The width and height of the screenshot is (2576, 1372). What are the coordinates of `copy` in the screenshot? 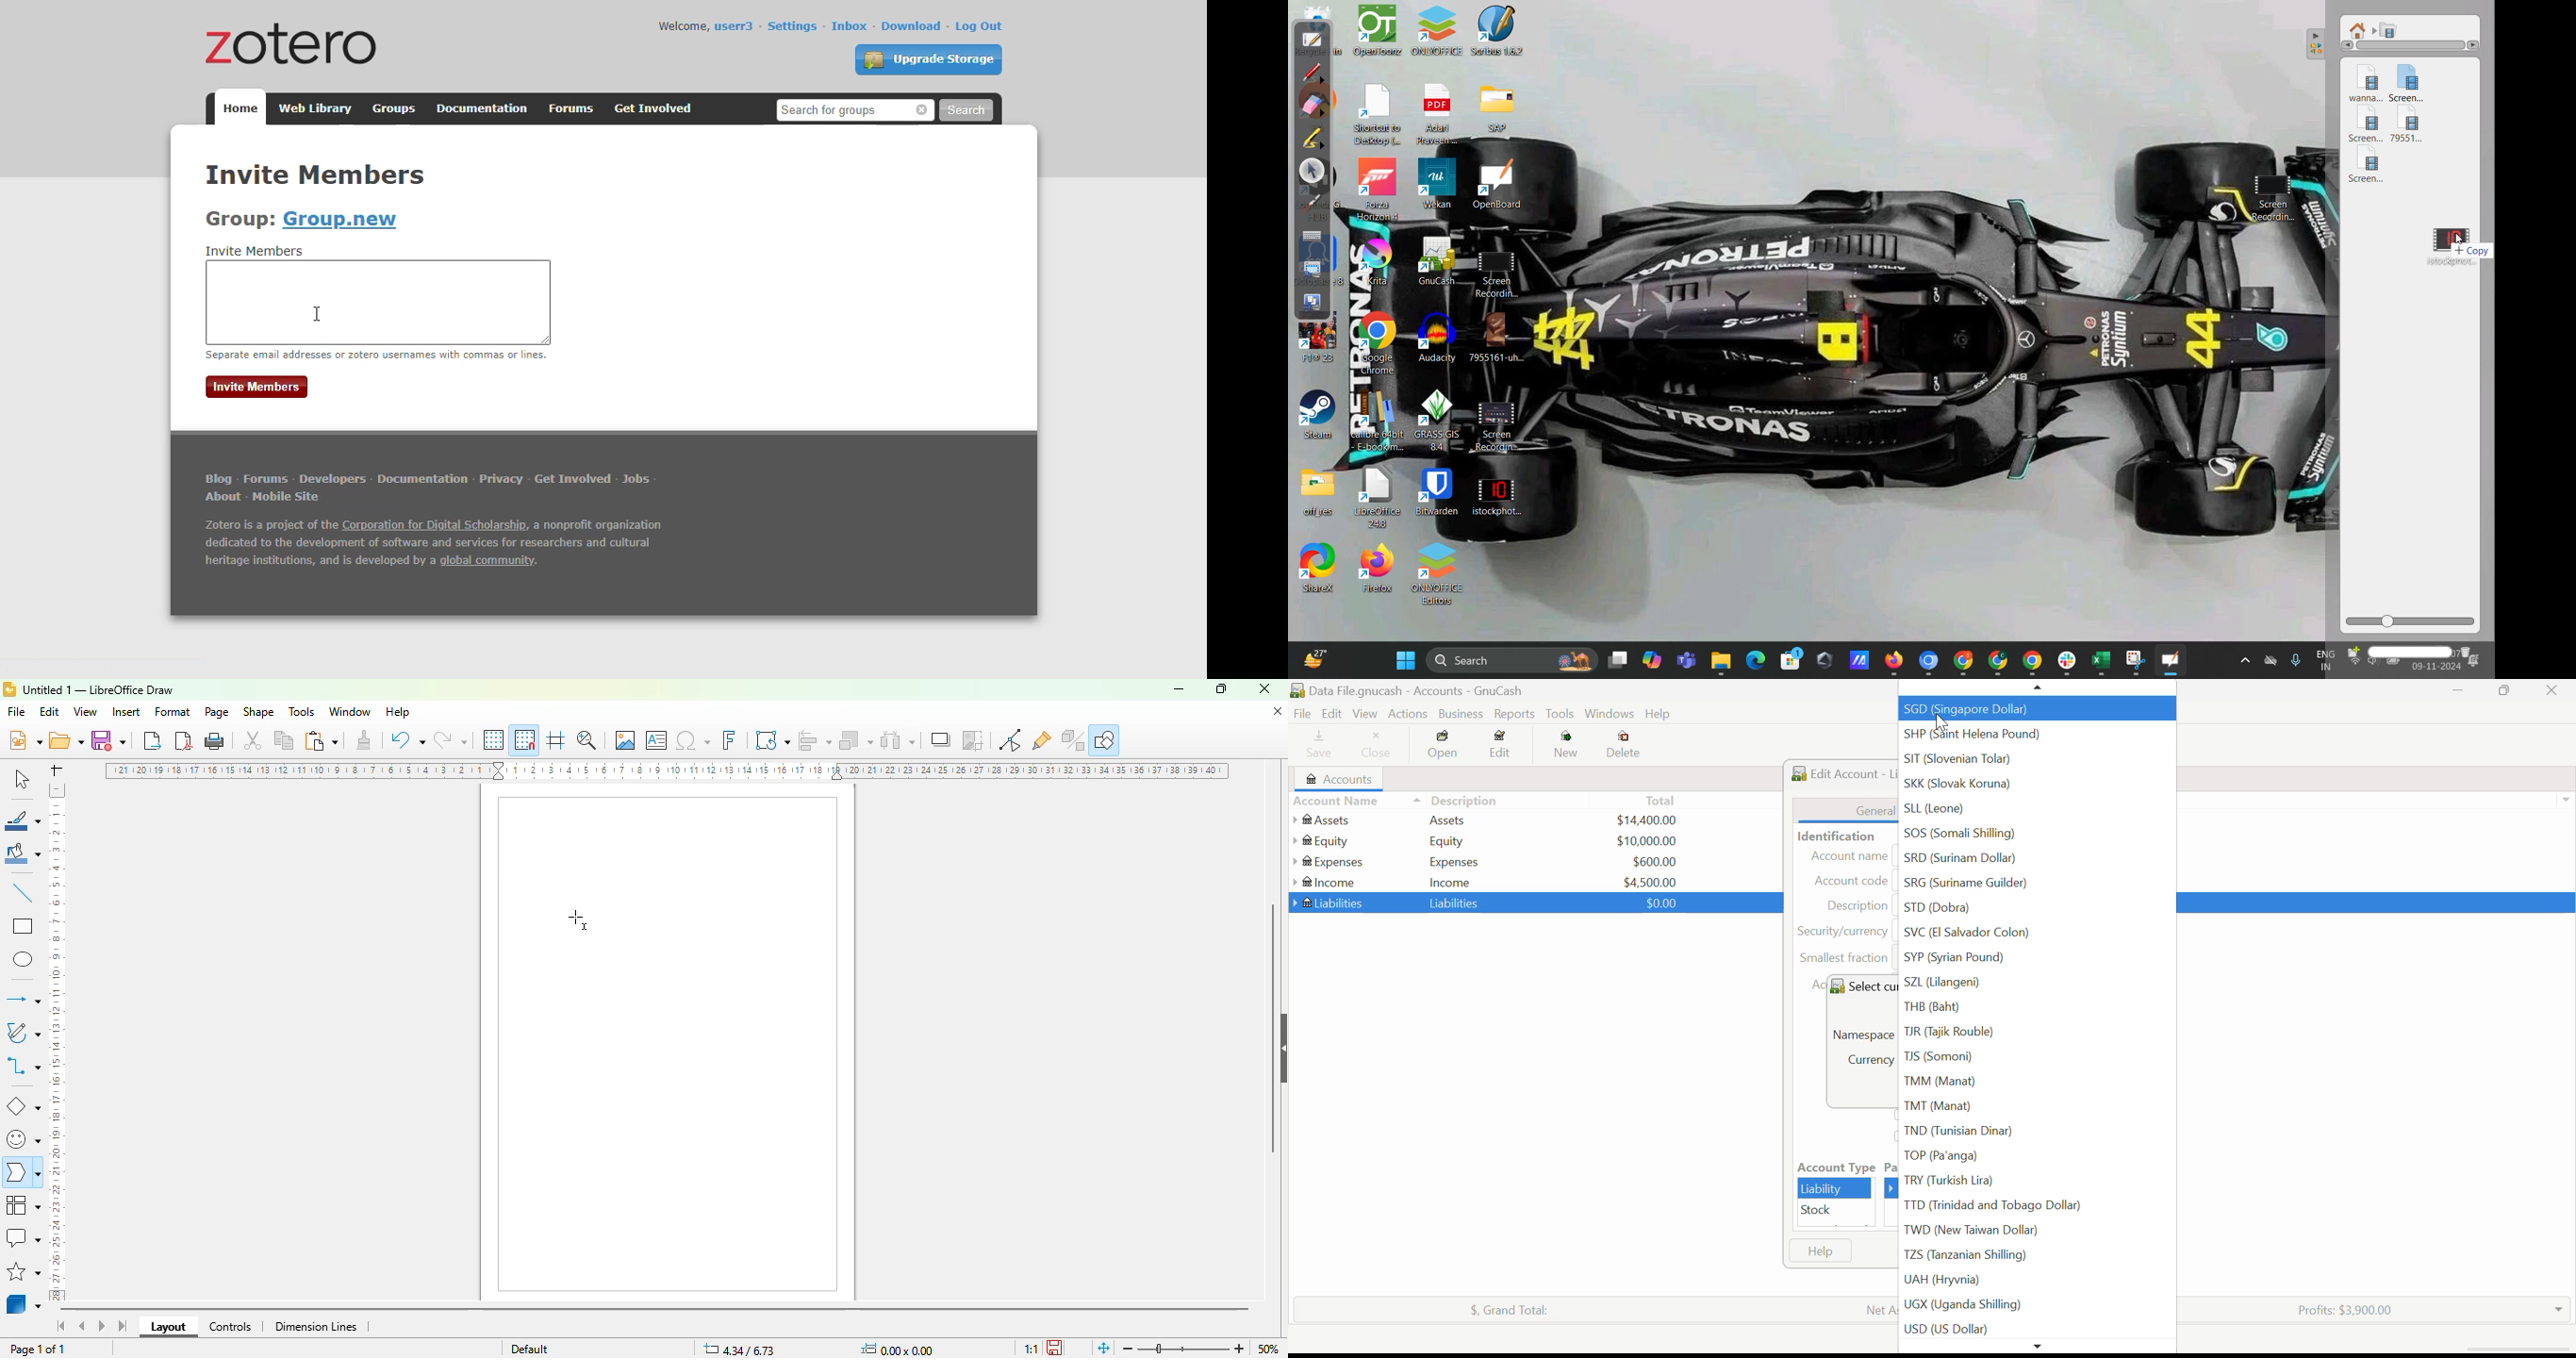 It's located at (284, 740).